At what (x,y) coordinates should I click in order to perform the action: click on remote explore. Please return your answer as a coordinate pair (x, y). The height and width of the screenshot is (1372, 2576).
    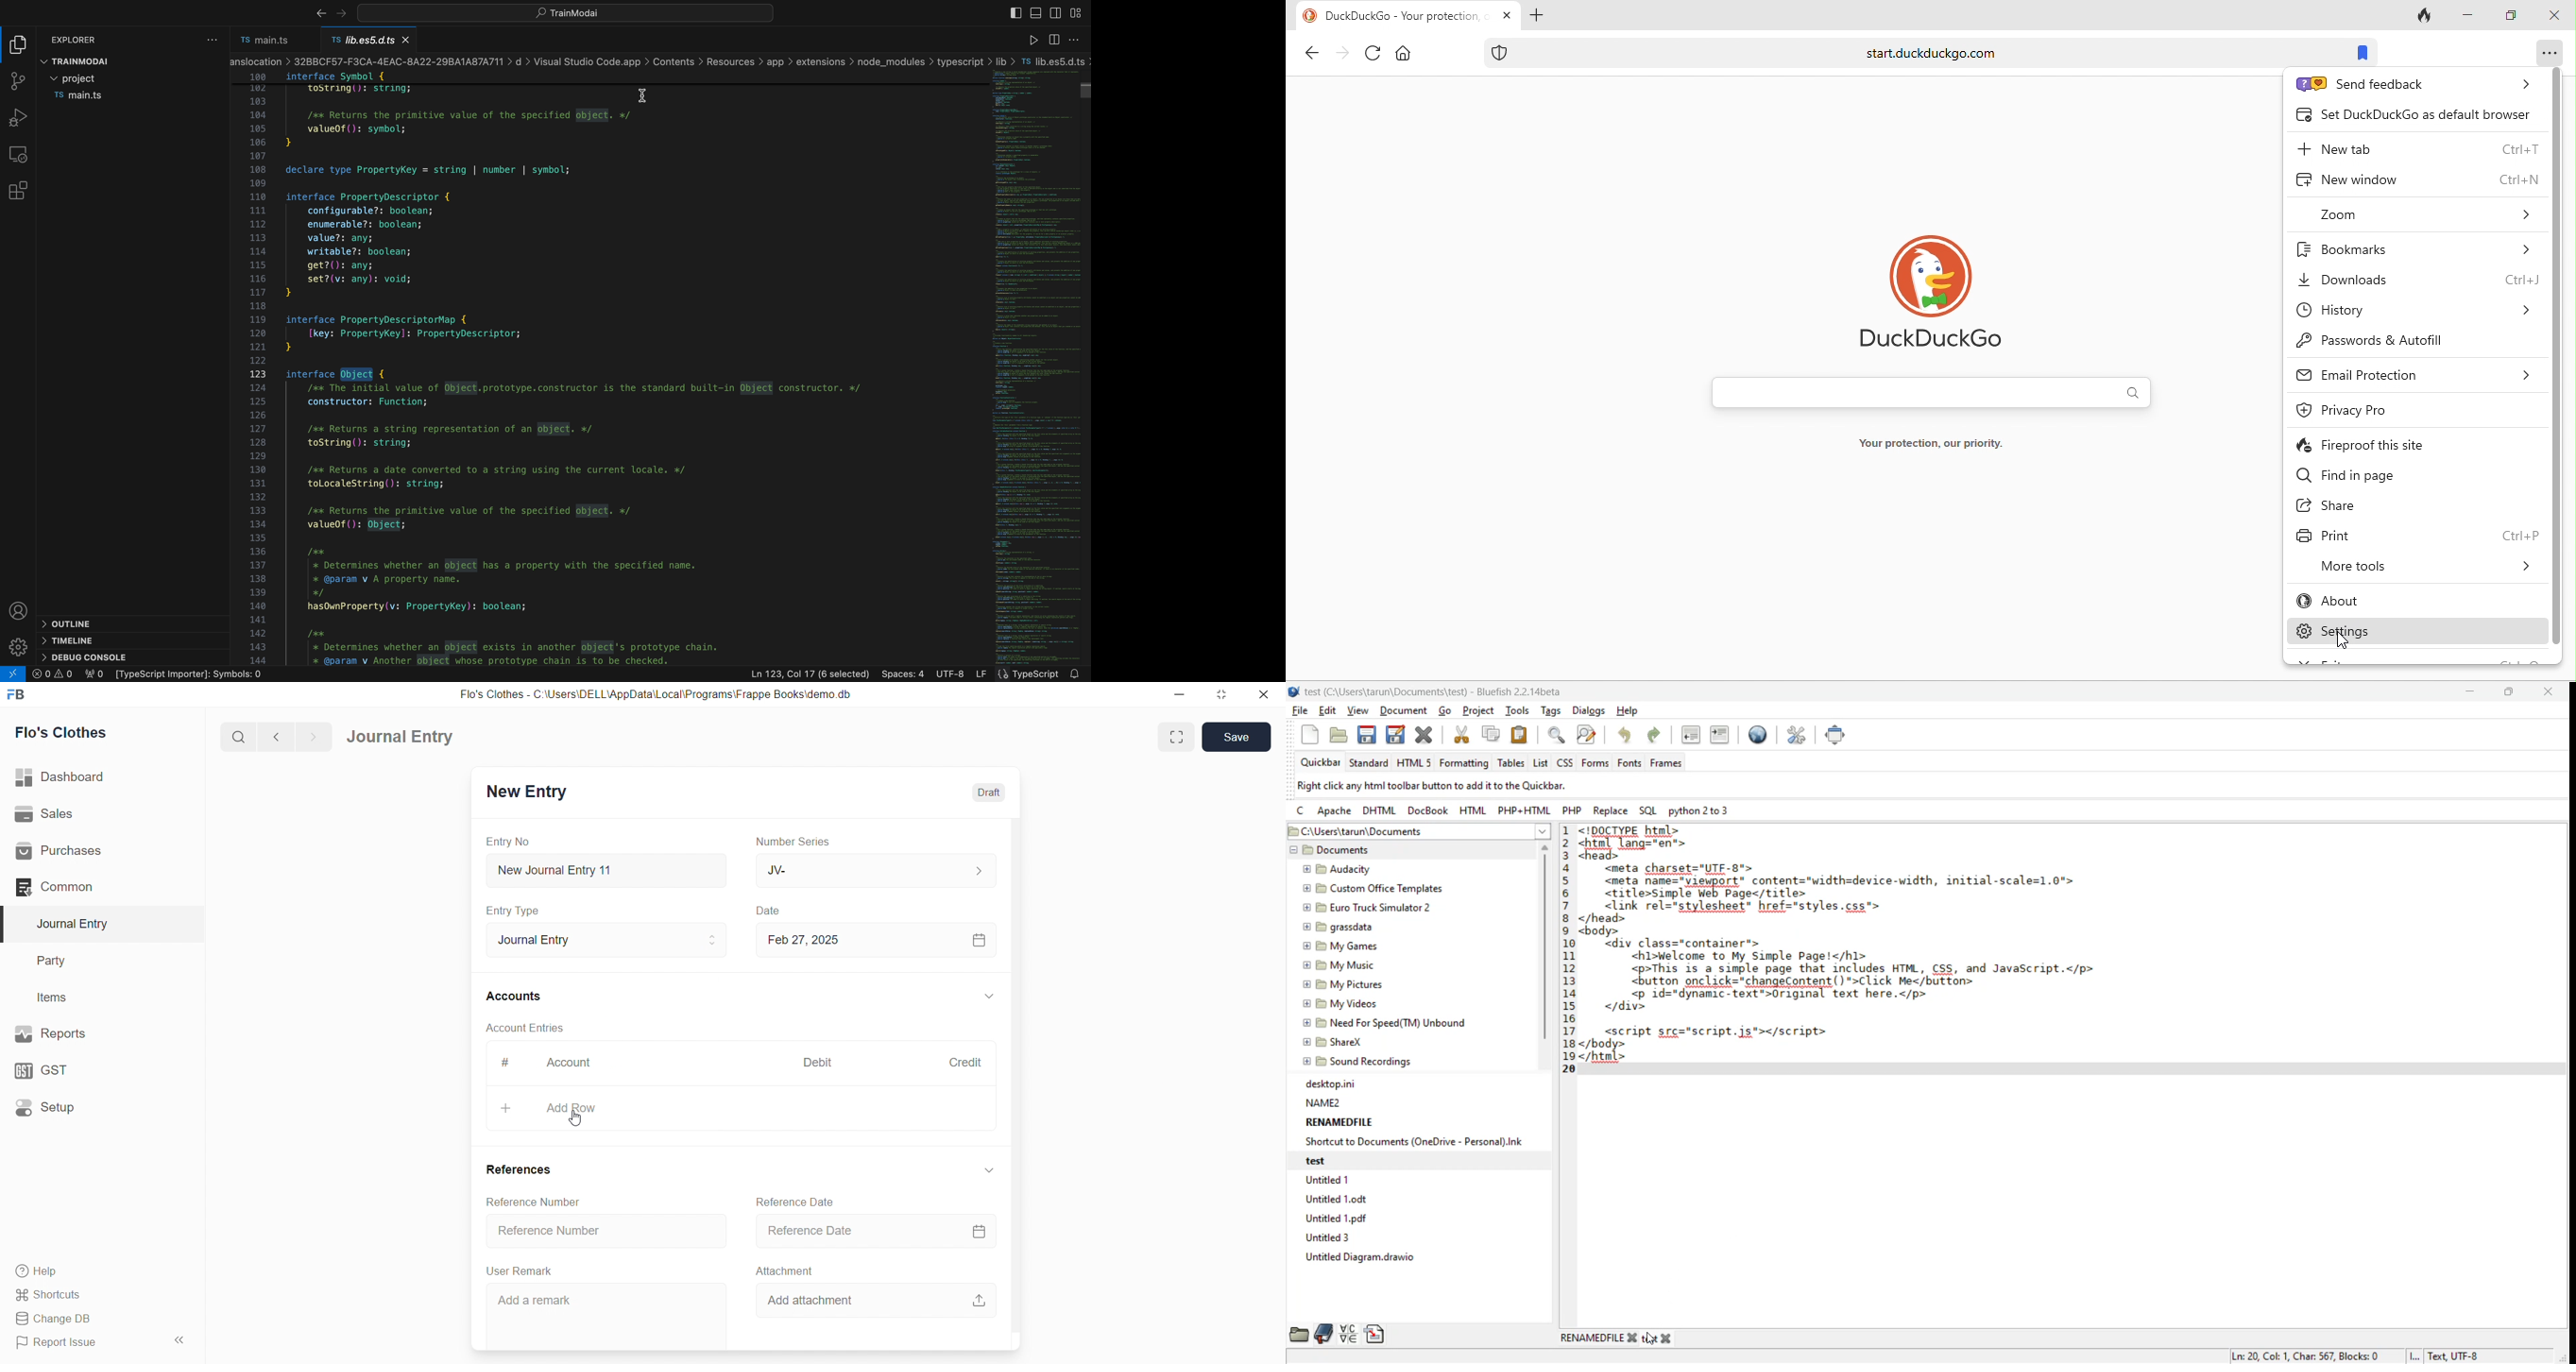
    Looking at the image, I should click on (18, 154).